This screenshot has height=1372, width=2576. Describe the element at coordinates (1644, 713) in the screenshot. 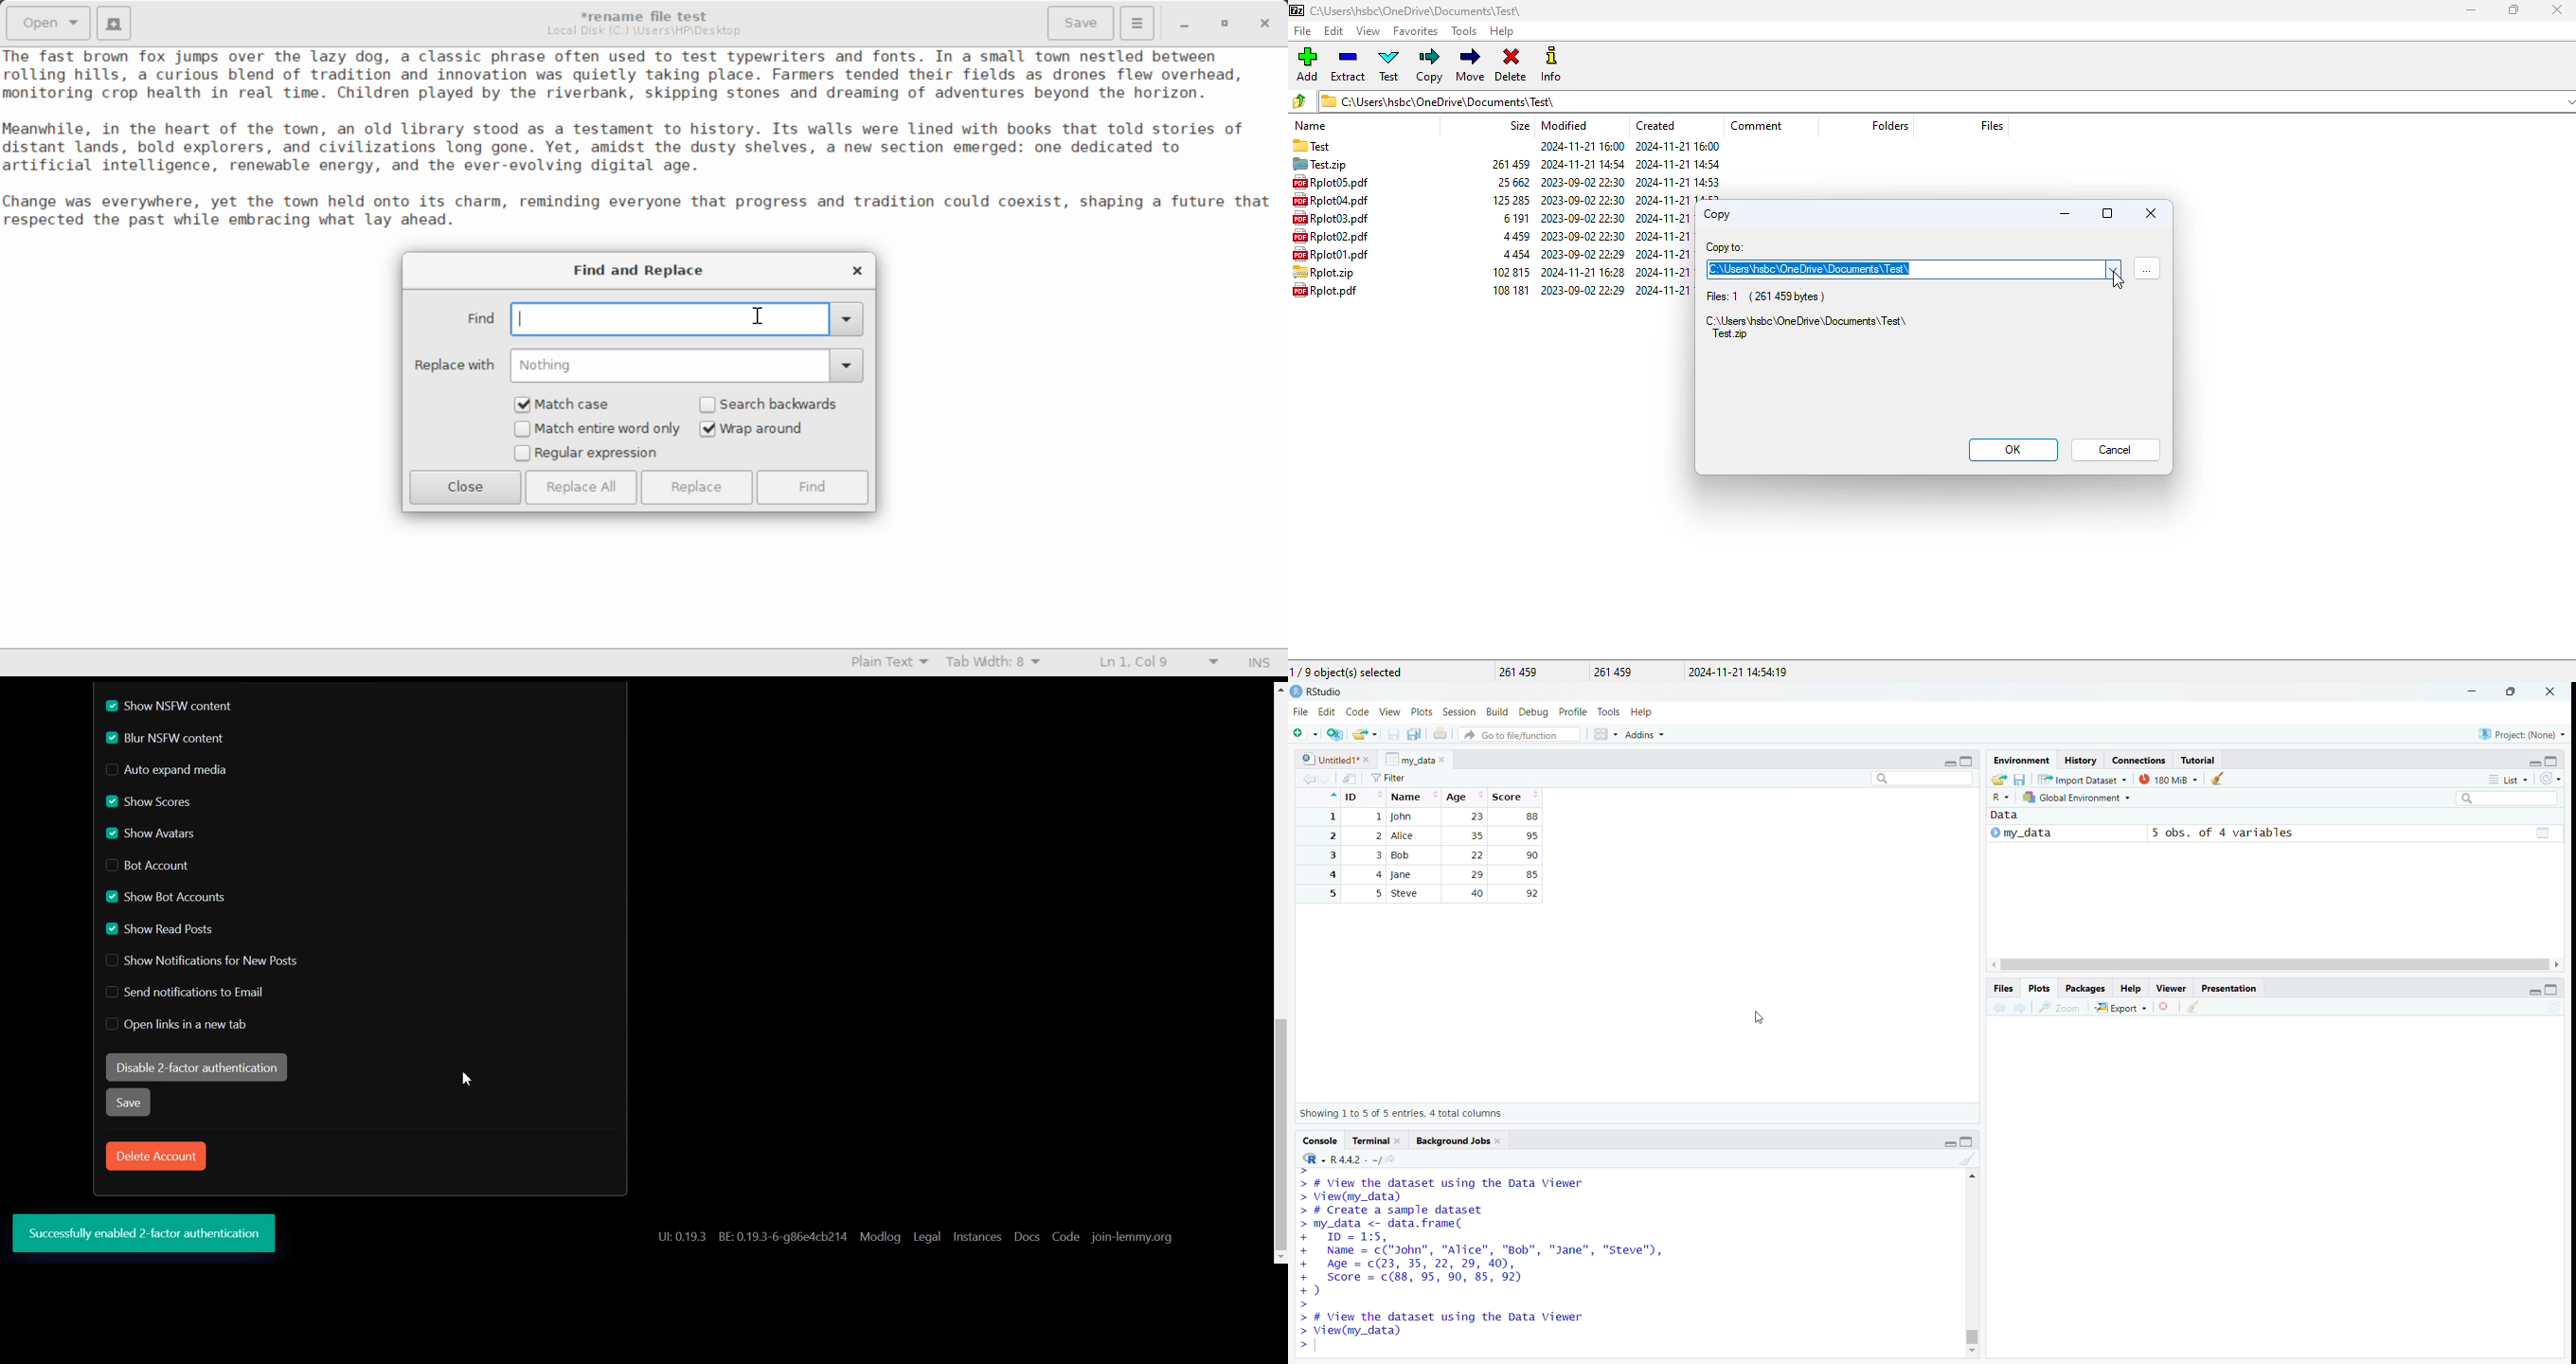

I see `Help` at that location.